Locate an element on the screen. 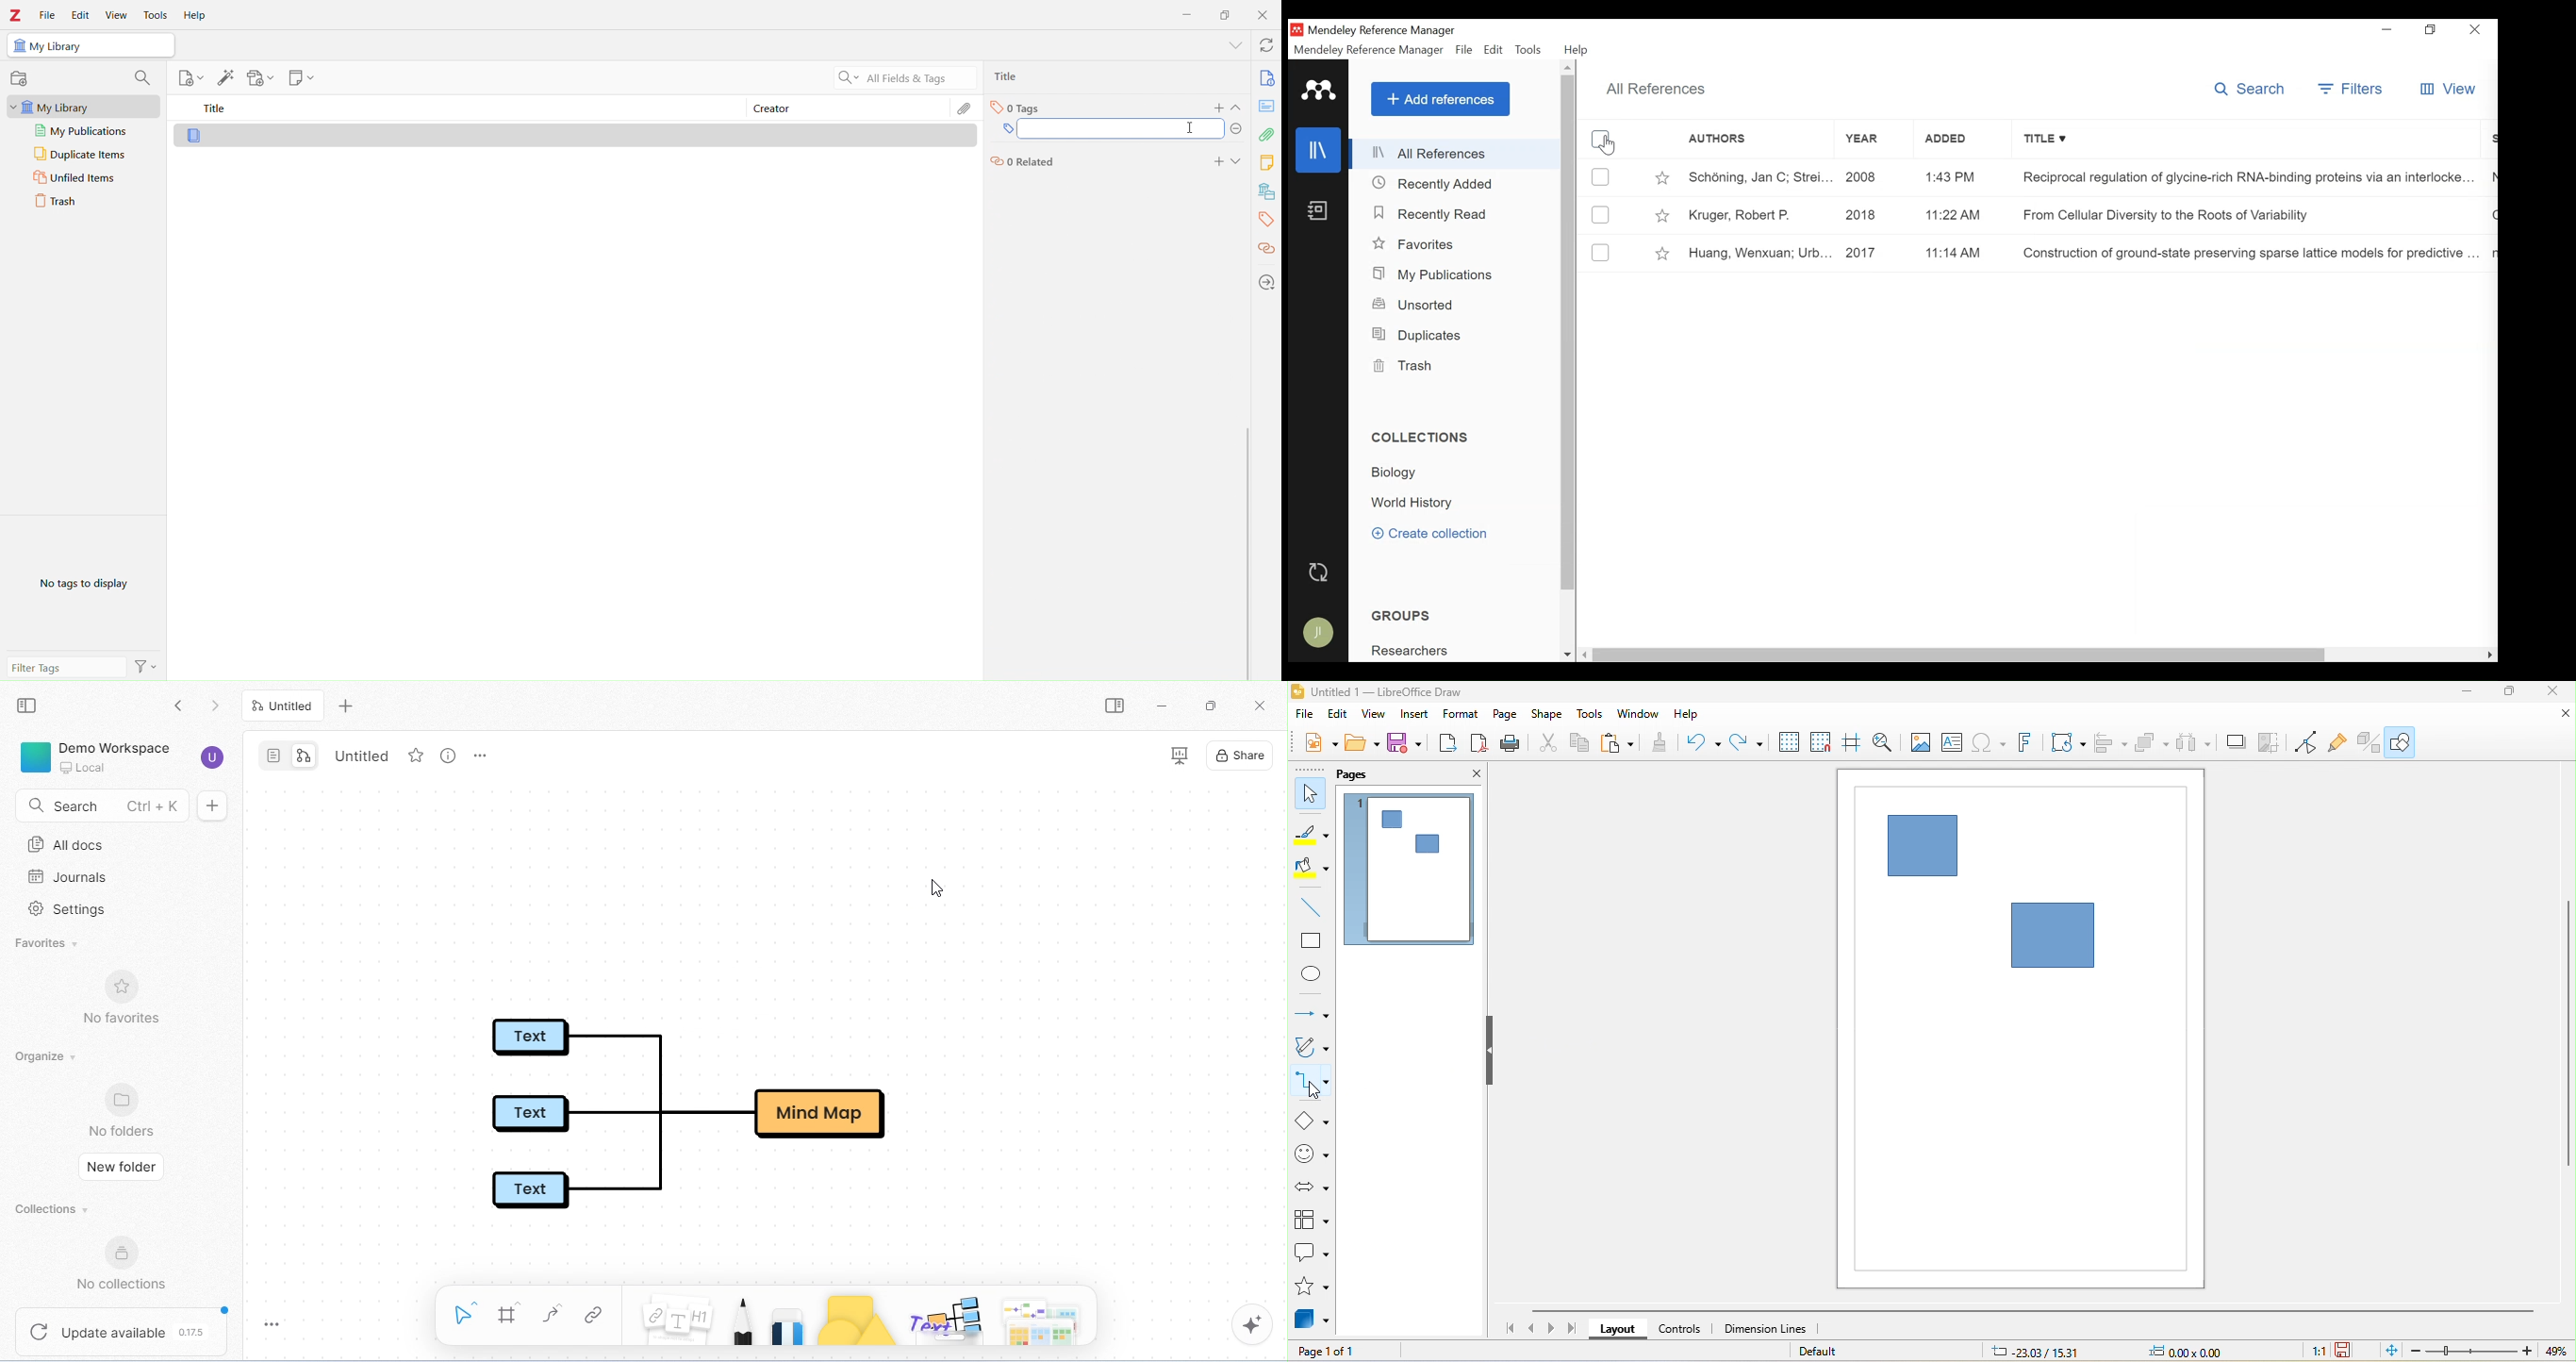  align object is located at coordinates (2110, 742).